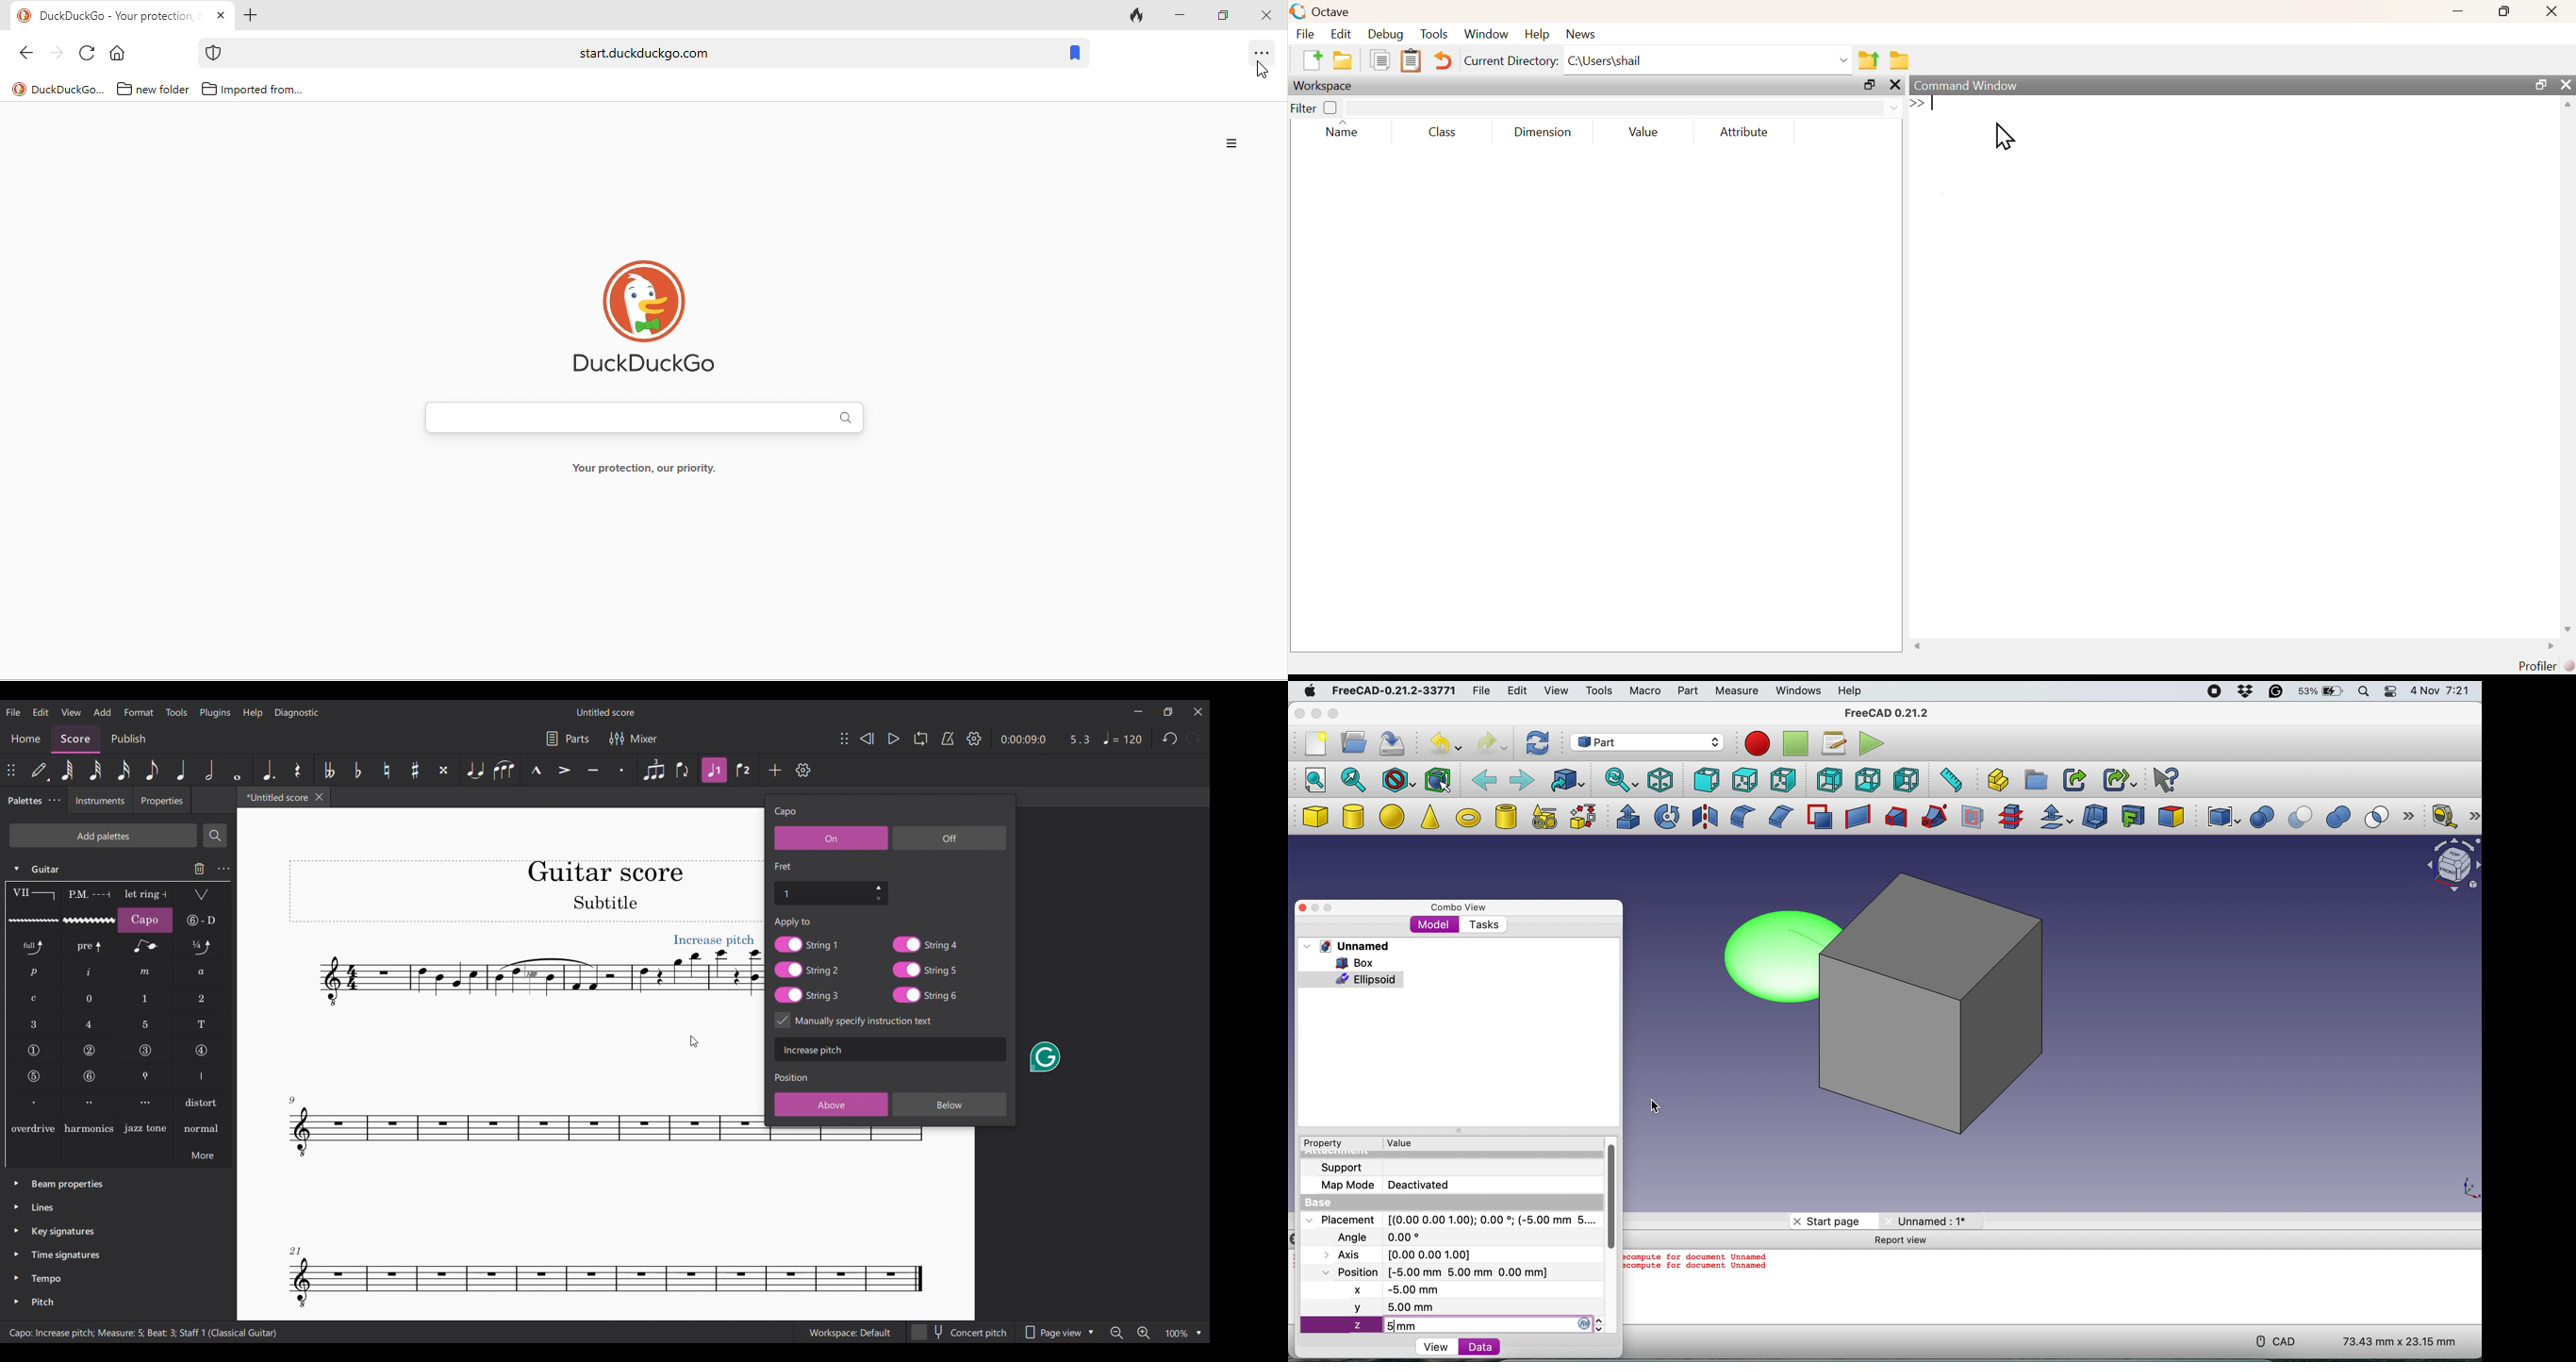 The width and height of the screenshot is (2576, 1372). Describe the element at coordinates (1439, 1346) in the screenshot. I see `view` at that location.